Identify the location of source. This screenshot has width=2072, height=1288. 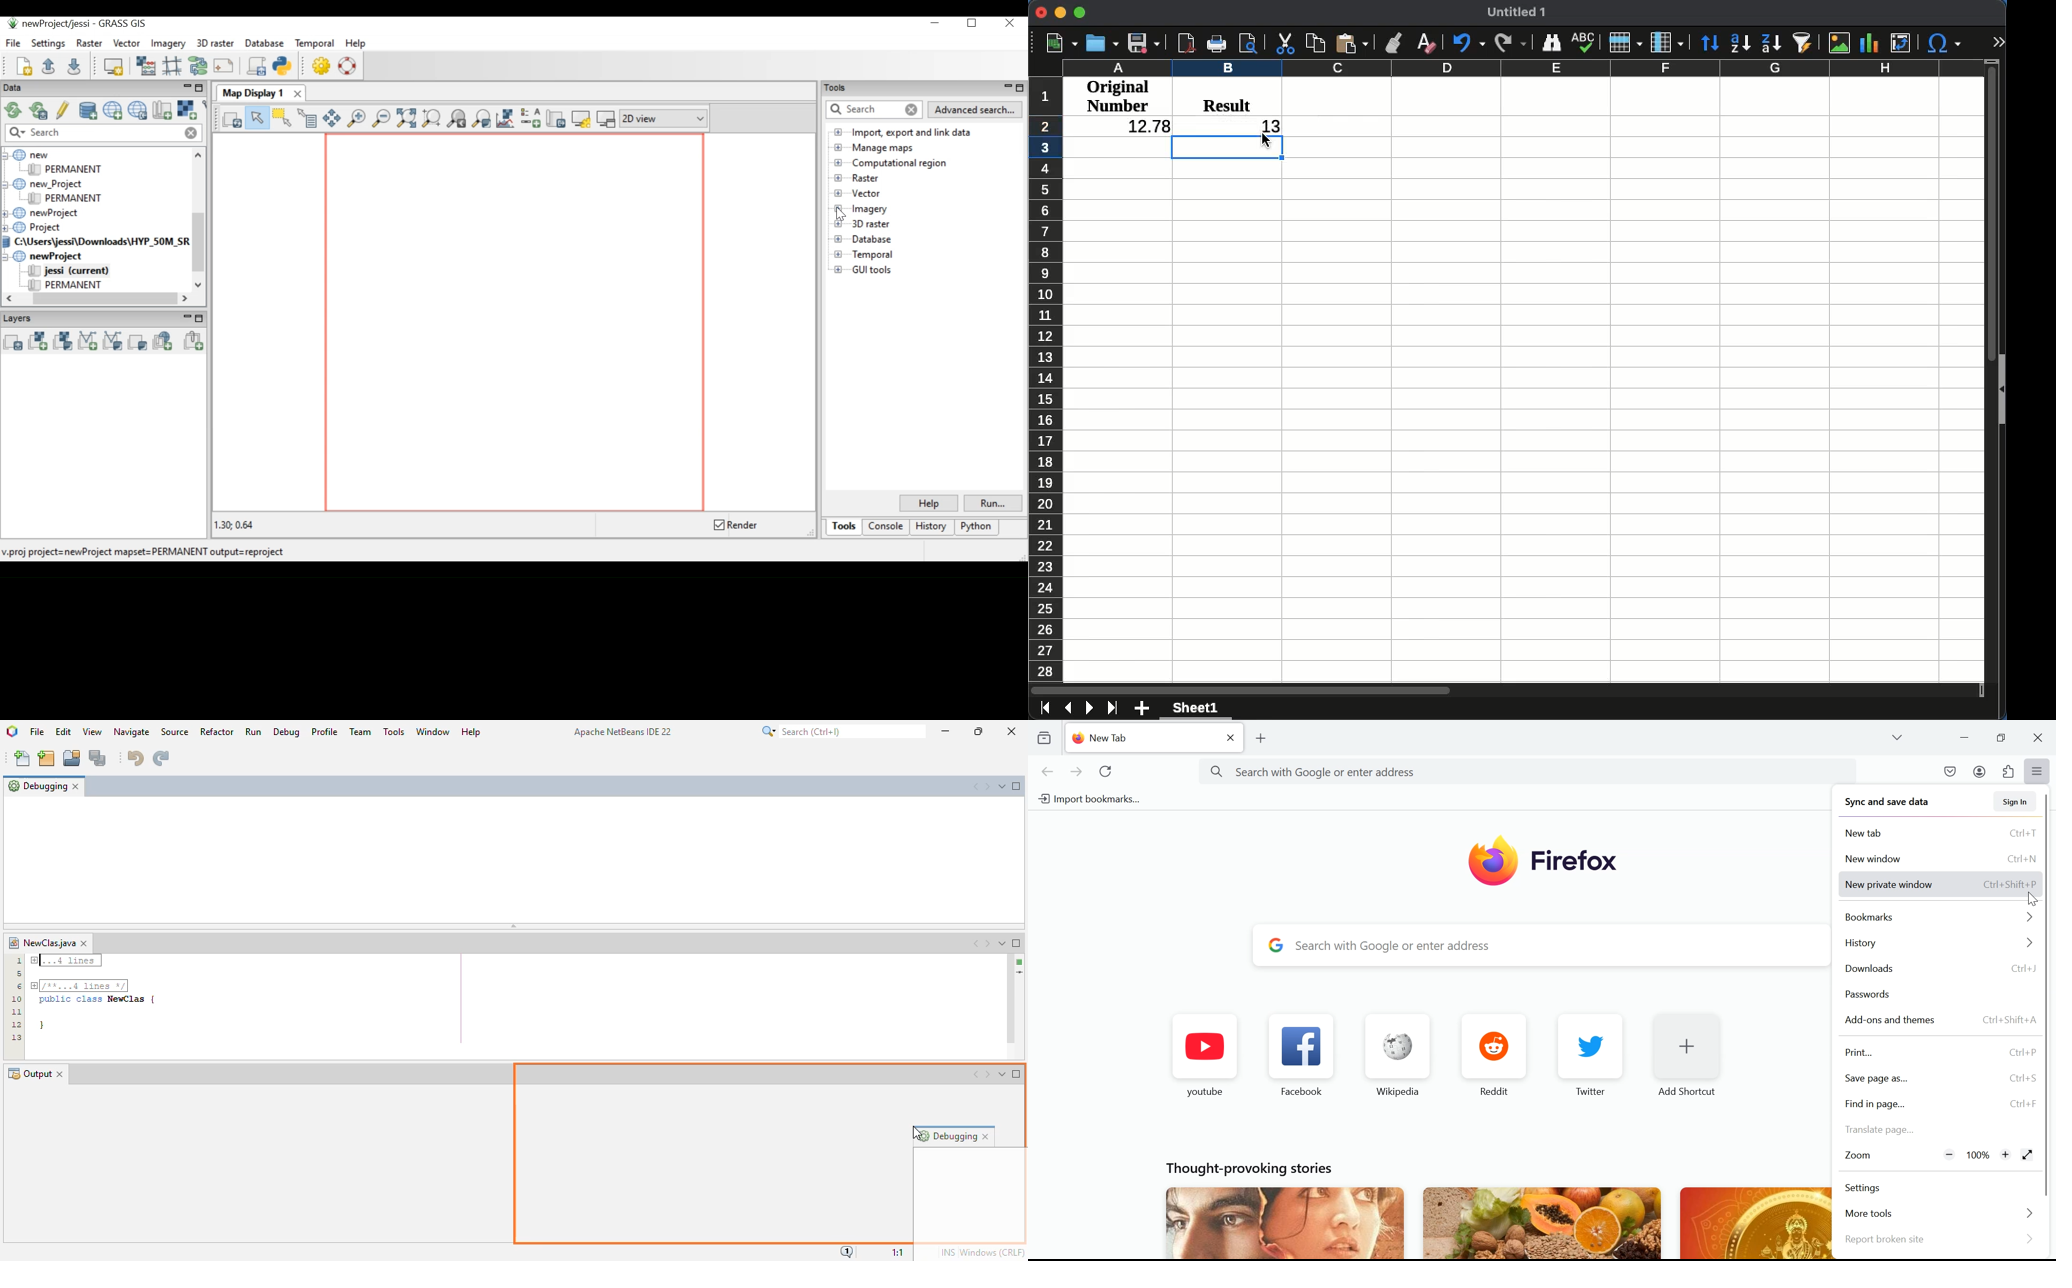
(175, 731).